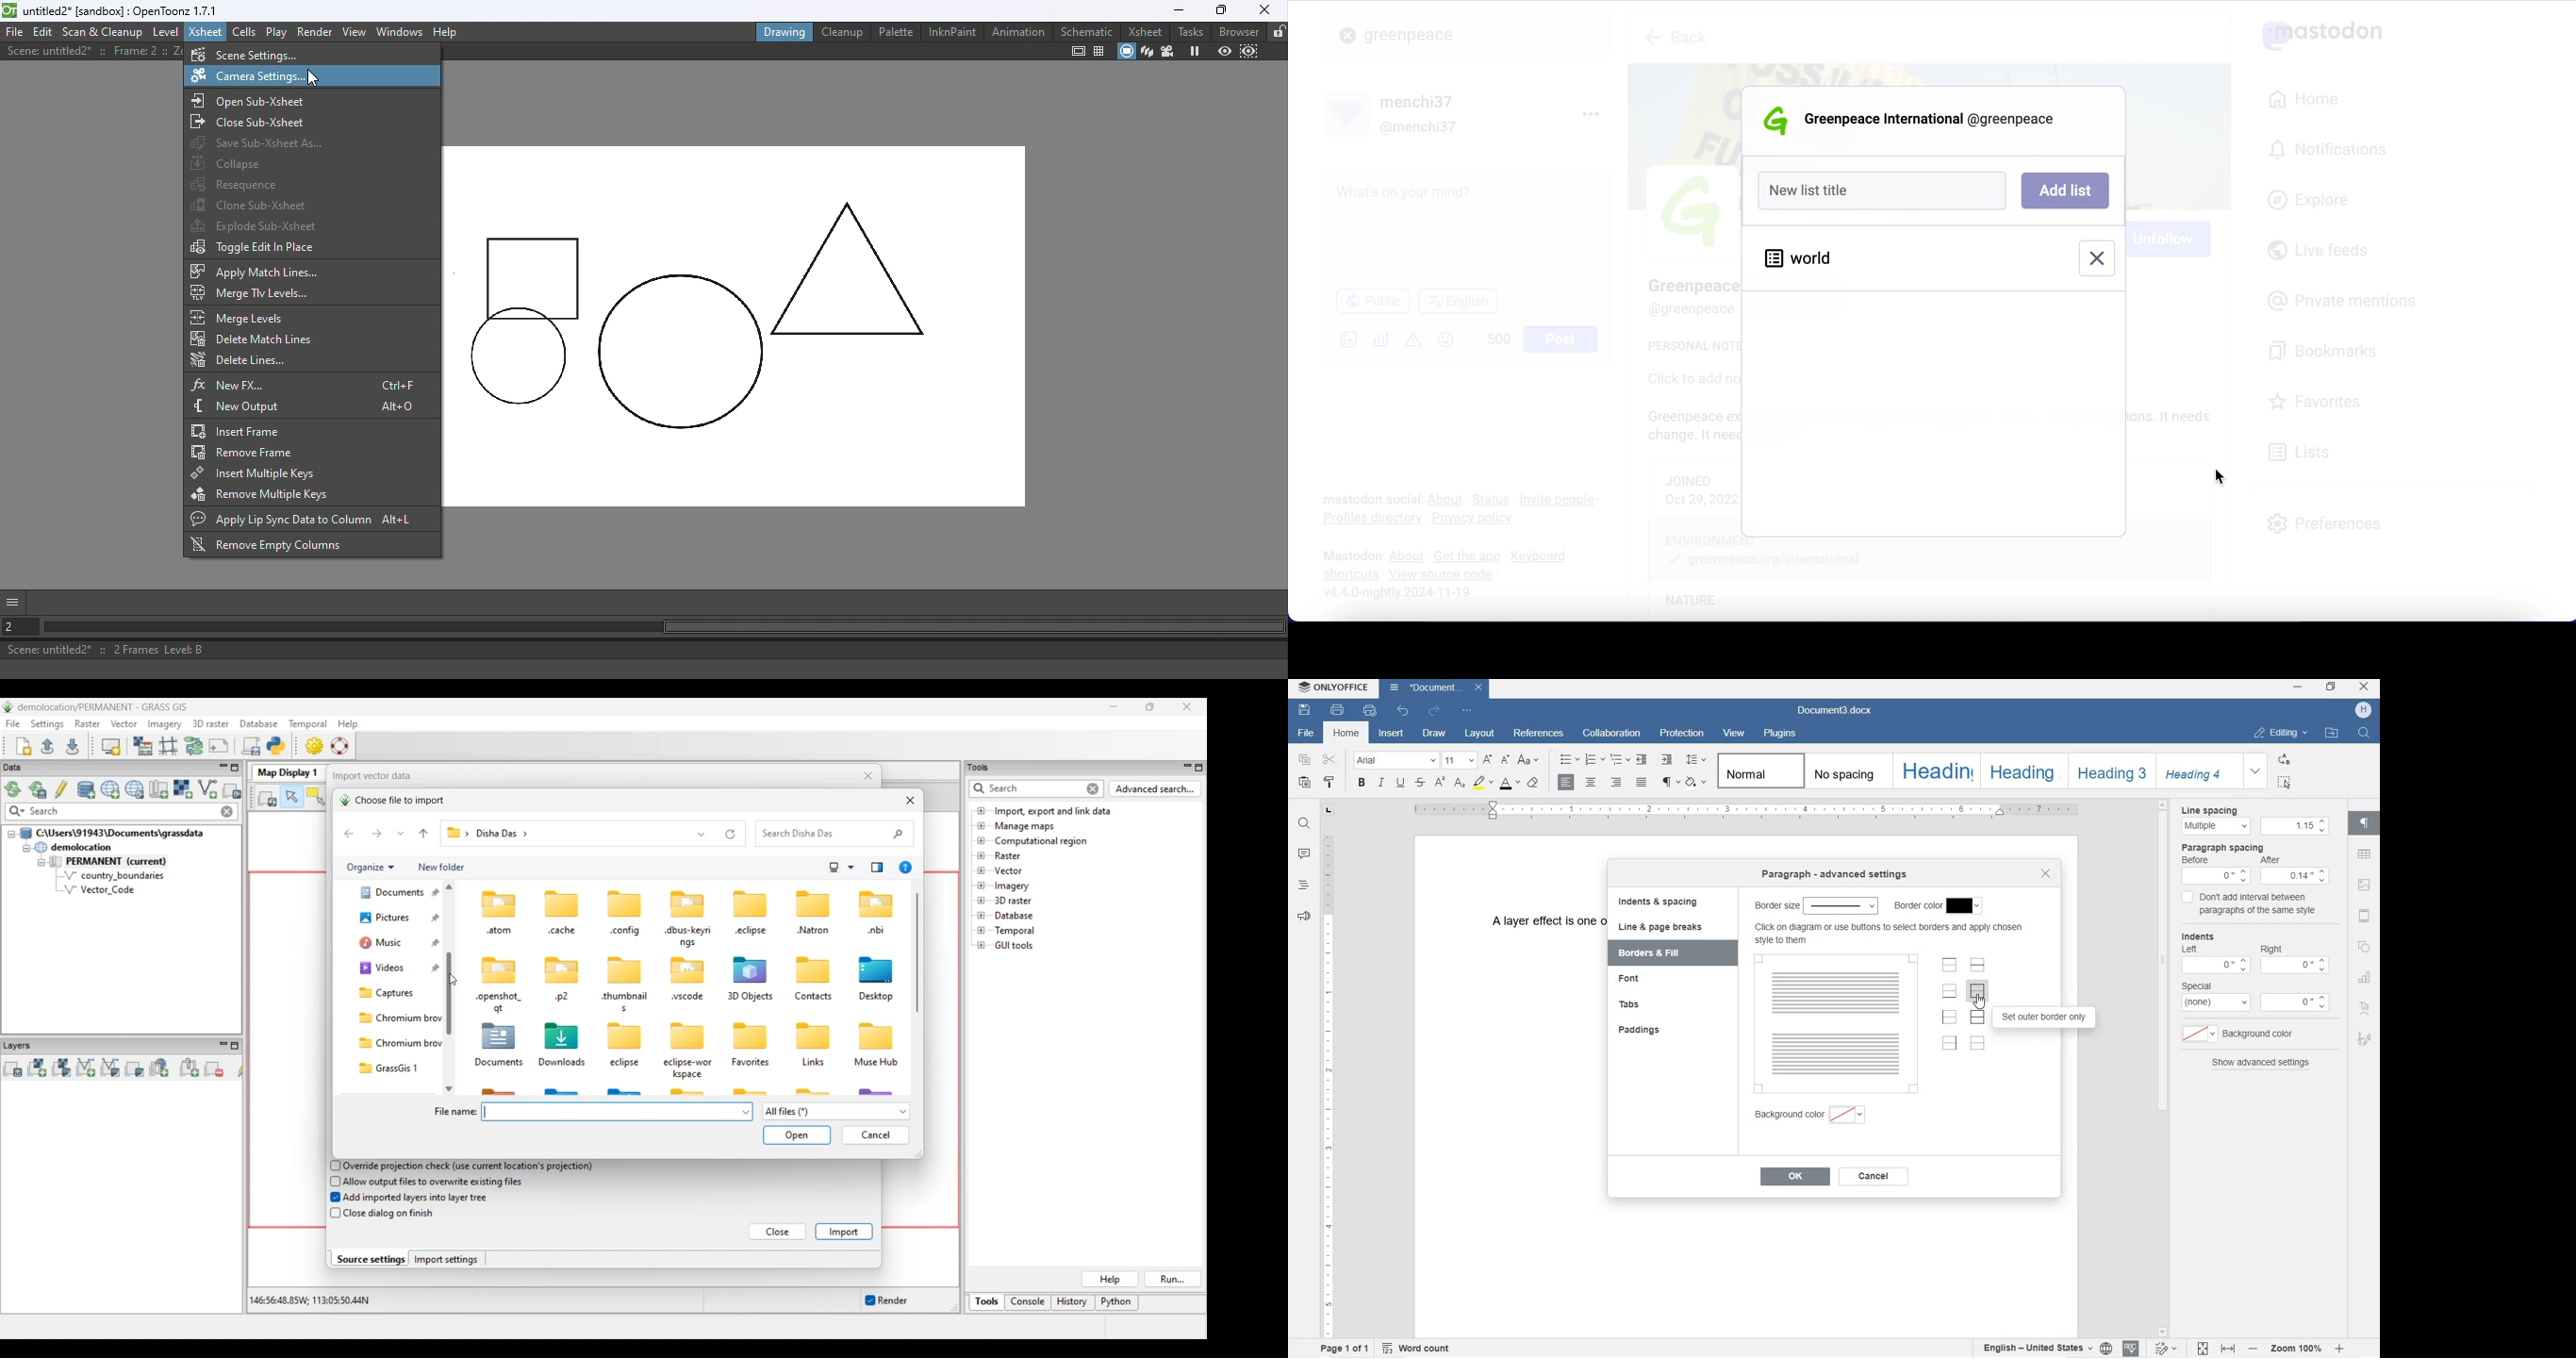 The height and width of the screenshot is (1372, 2576). What do you see at coordinates (2298, 1348) in the screenshot?
I see `ZOOM IN OR OUT` at bounding box center [2298, 1348].